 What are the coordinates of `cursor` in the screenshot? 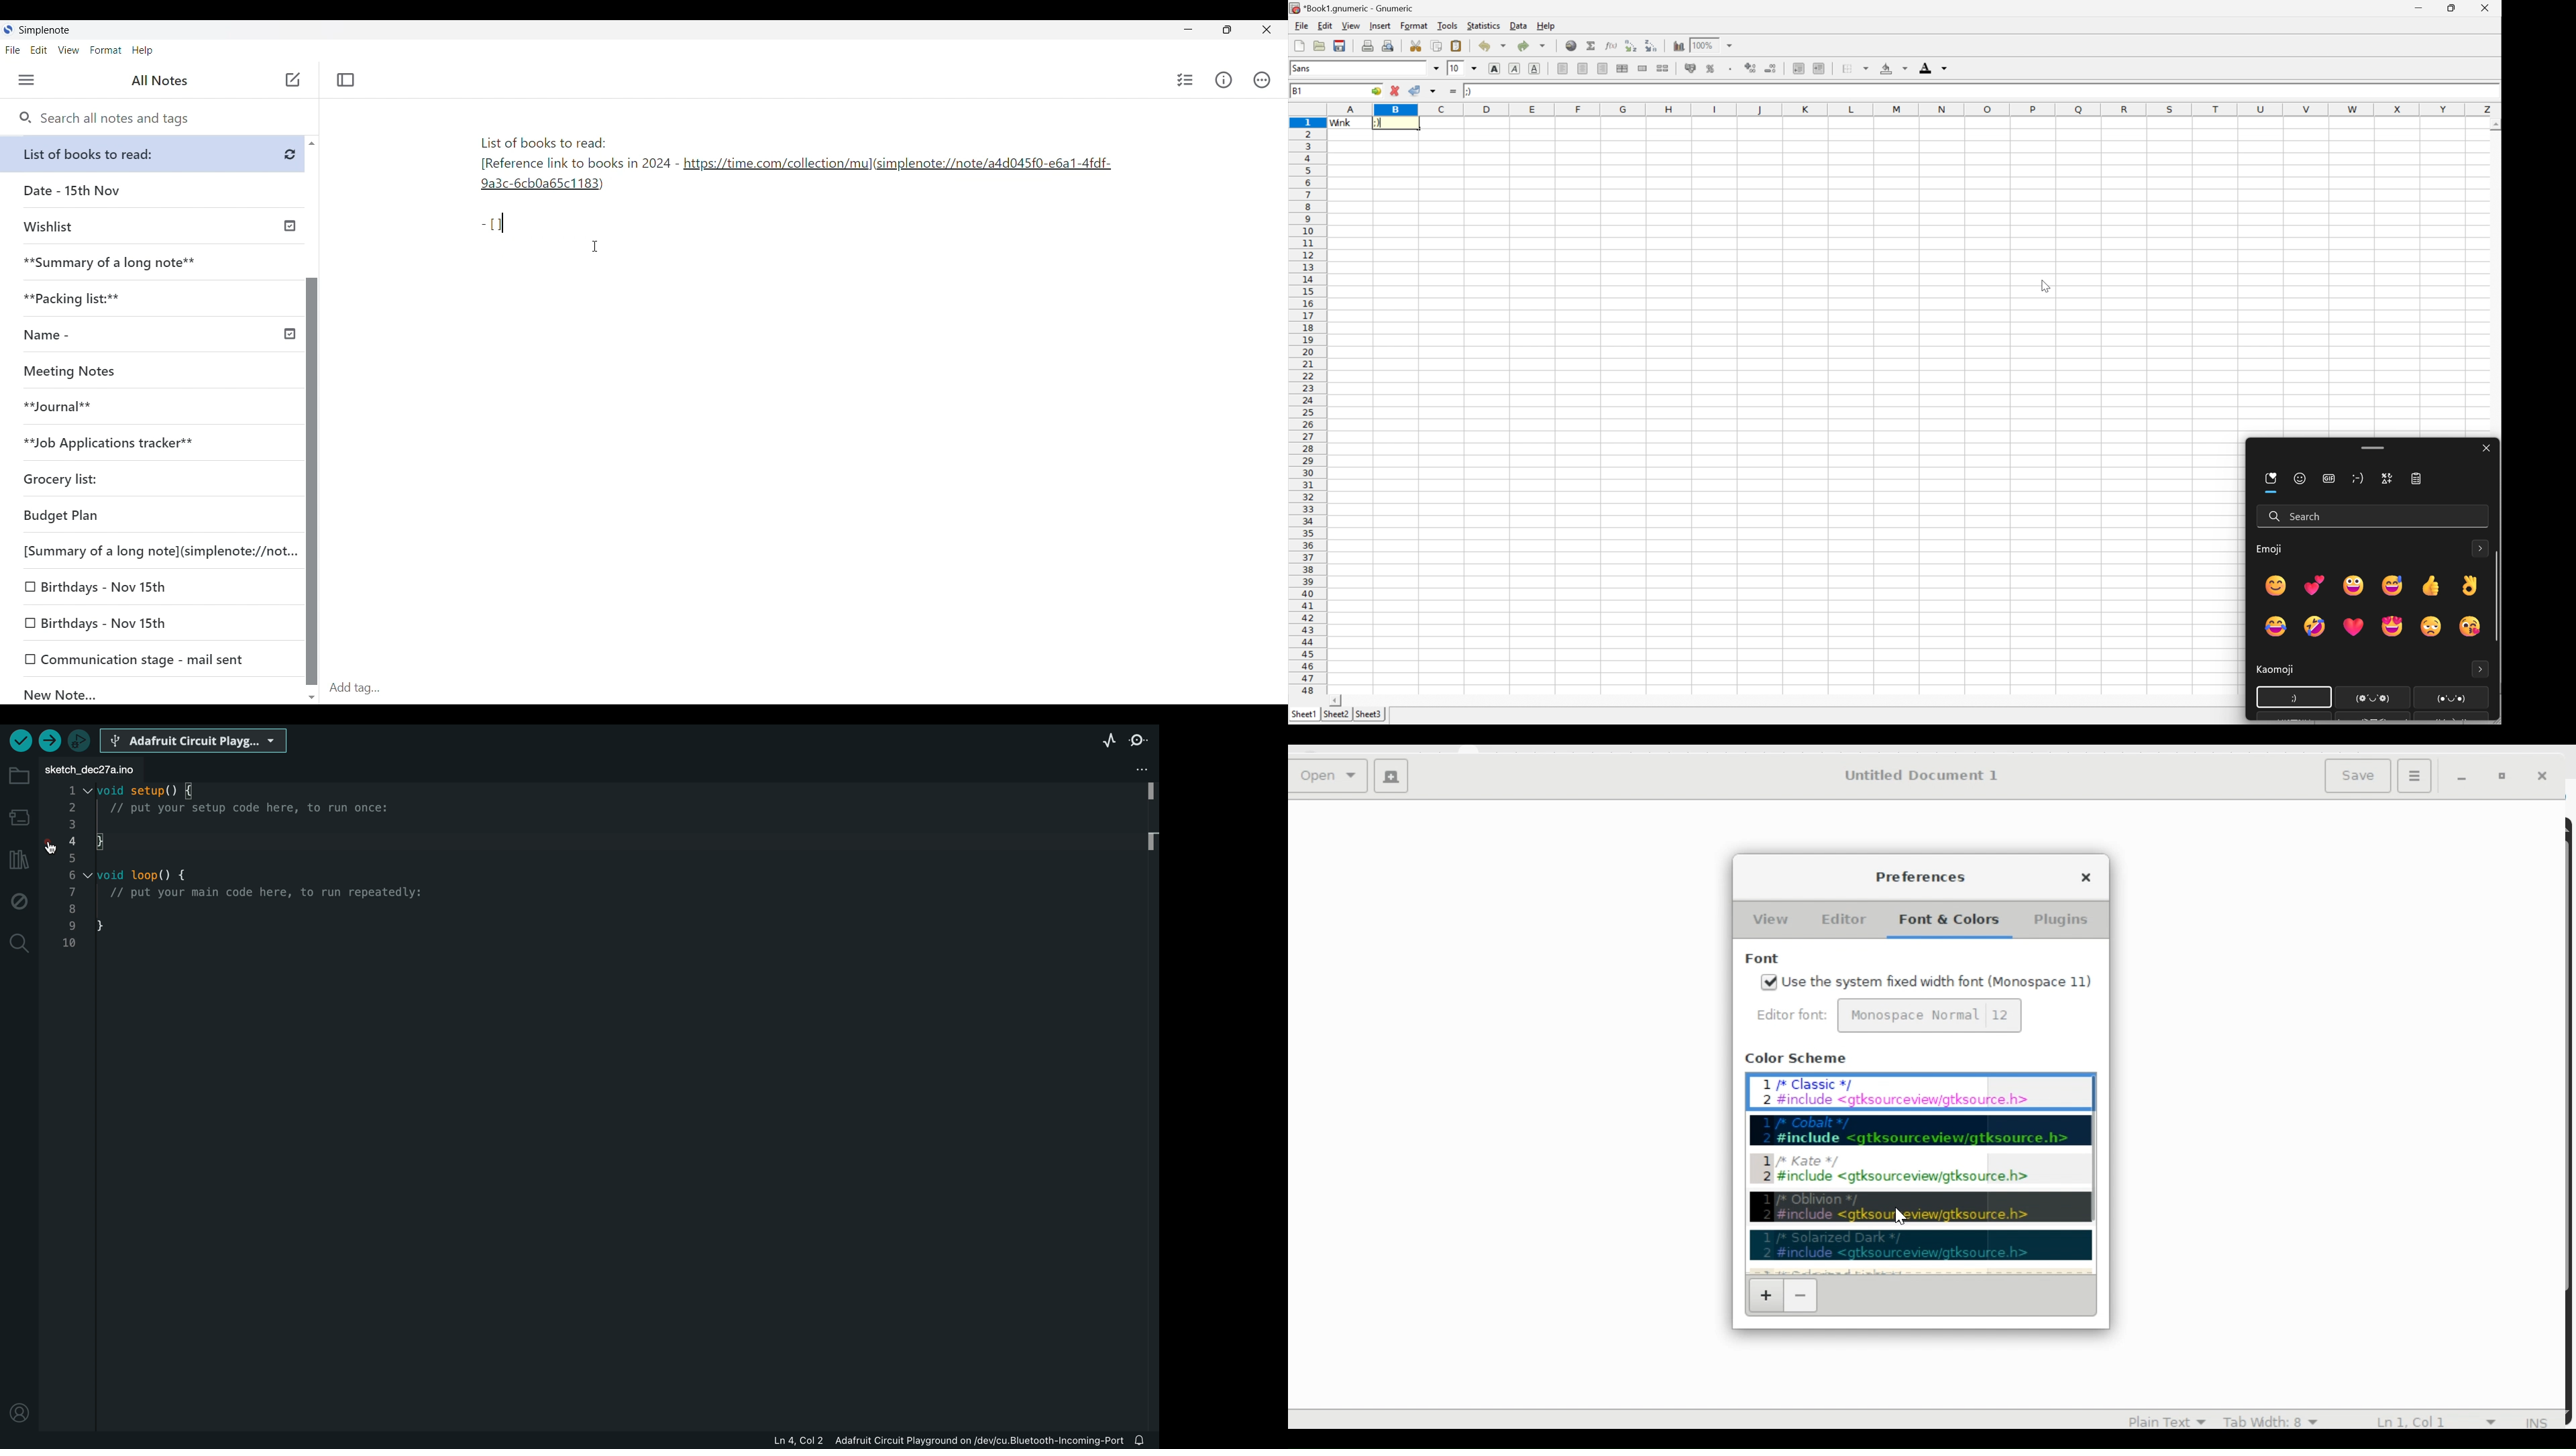 It's located at (2044, 287).